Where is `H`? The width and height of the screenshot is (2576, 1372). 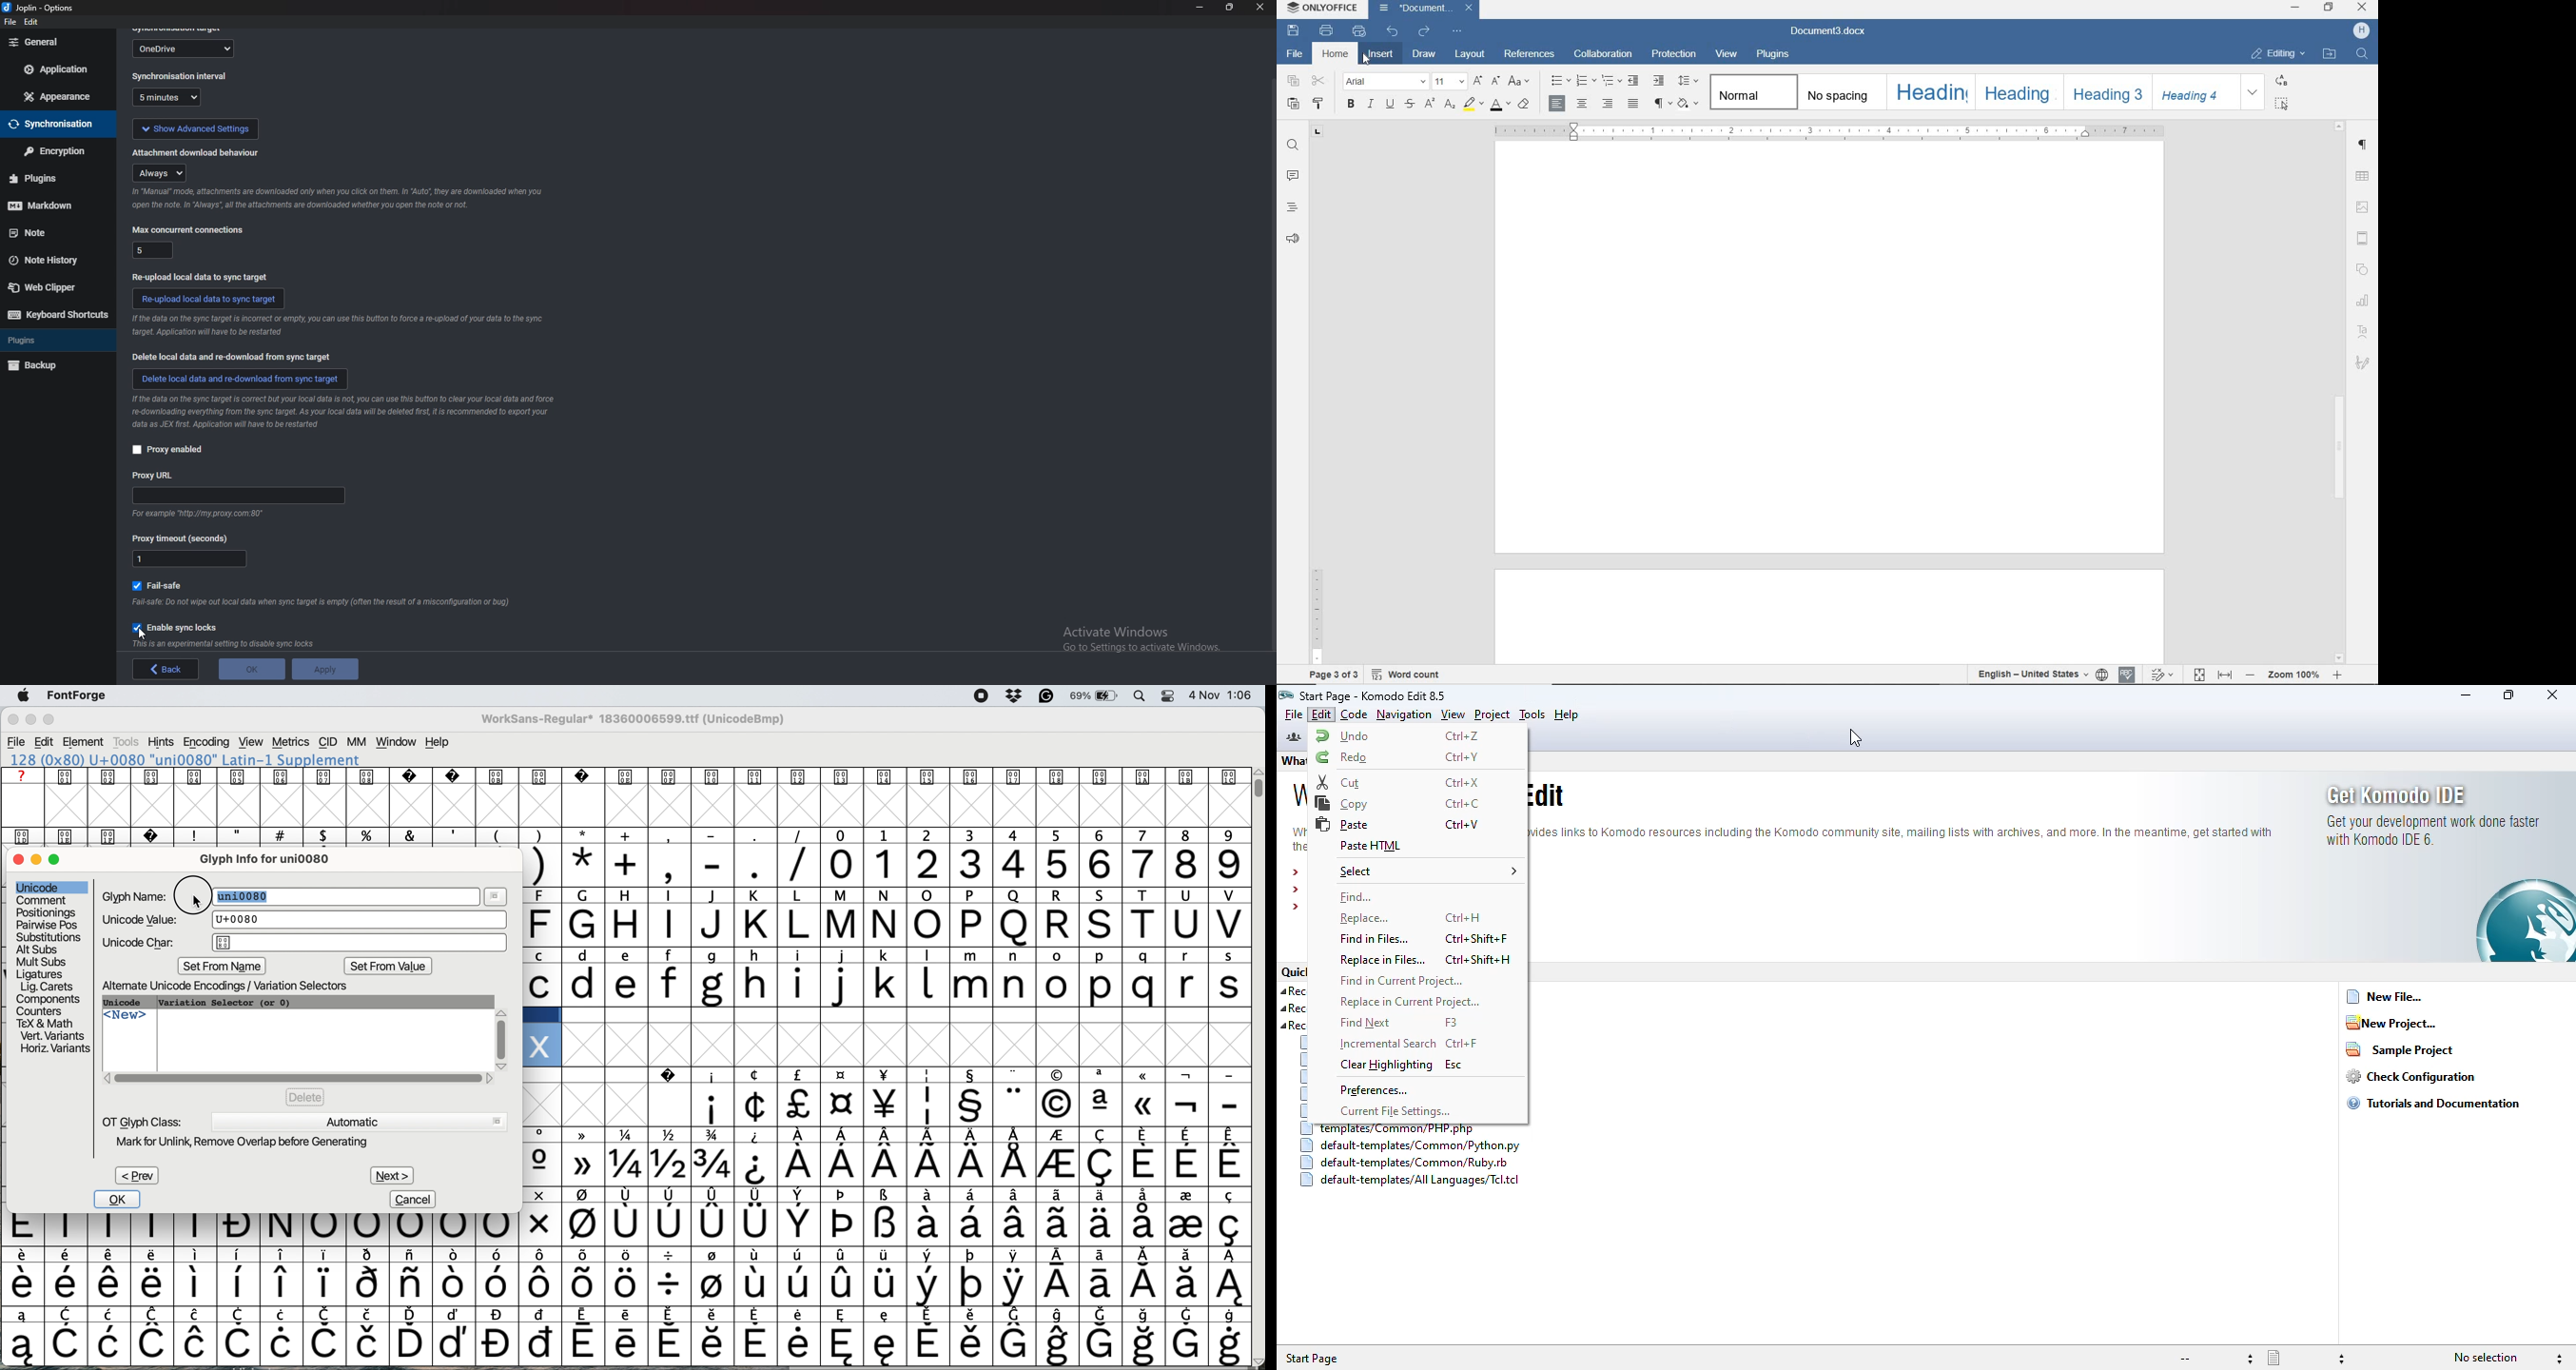
H is located at coordinates (2361, 31).